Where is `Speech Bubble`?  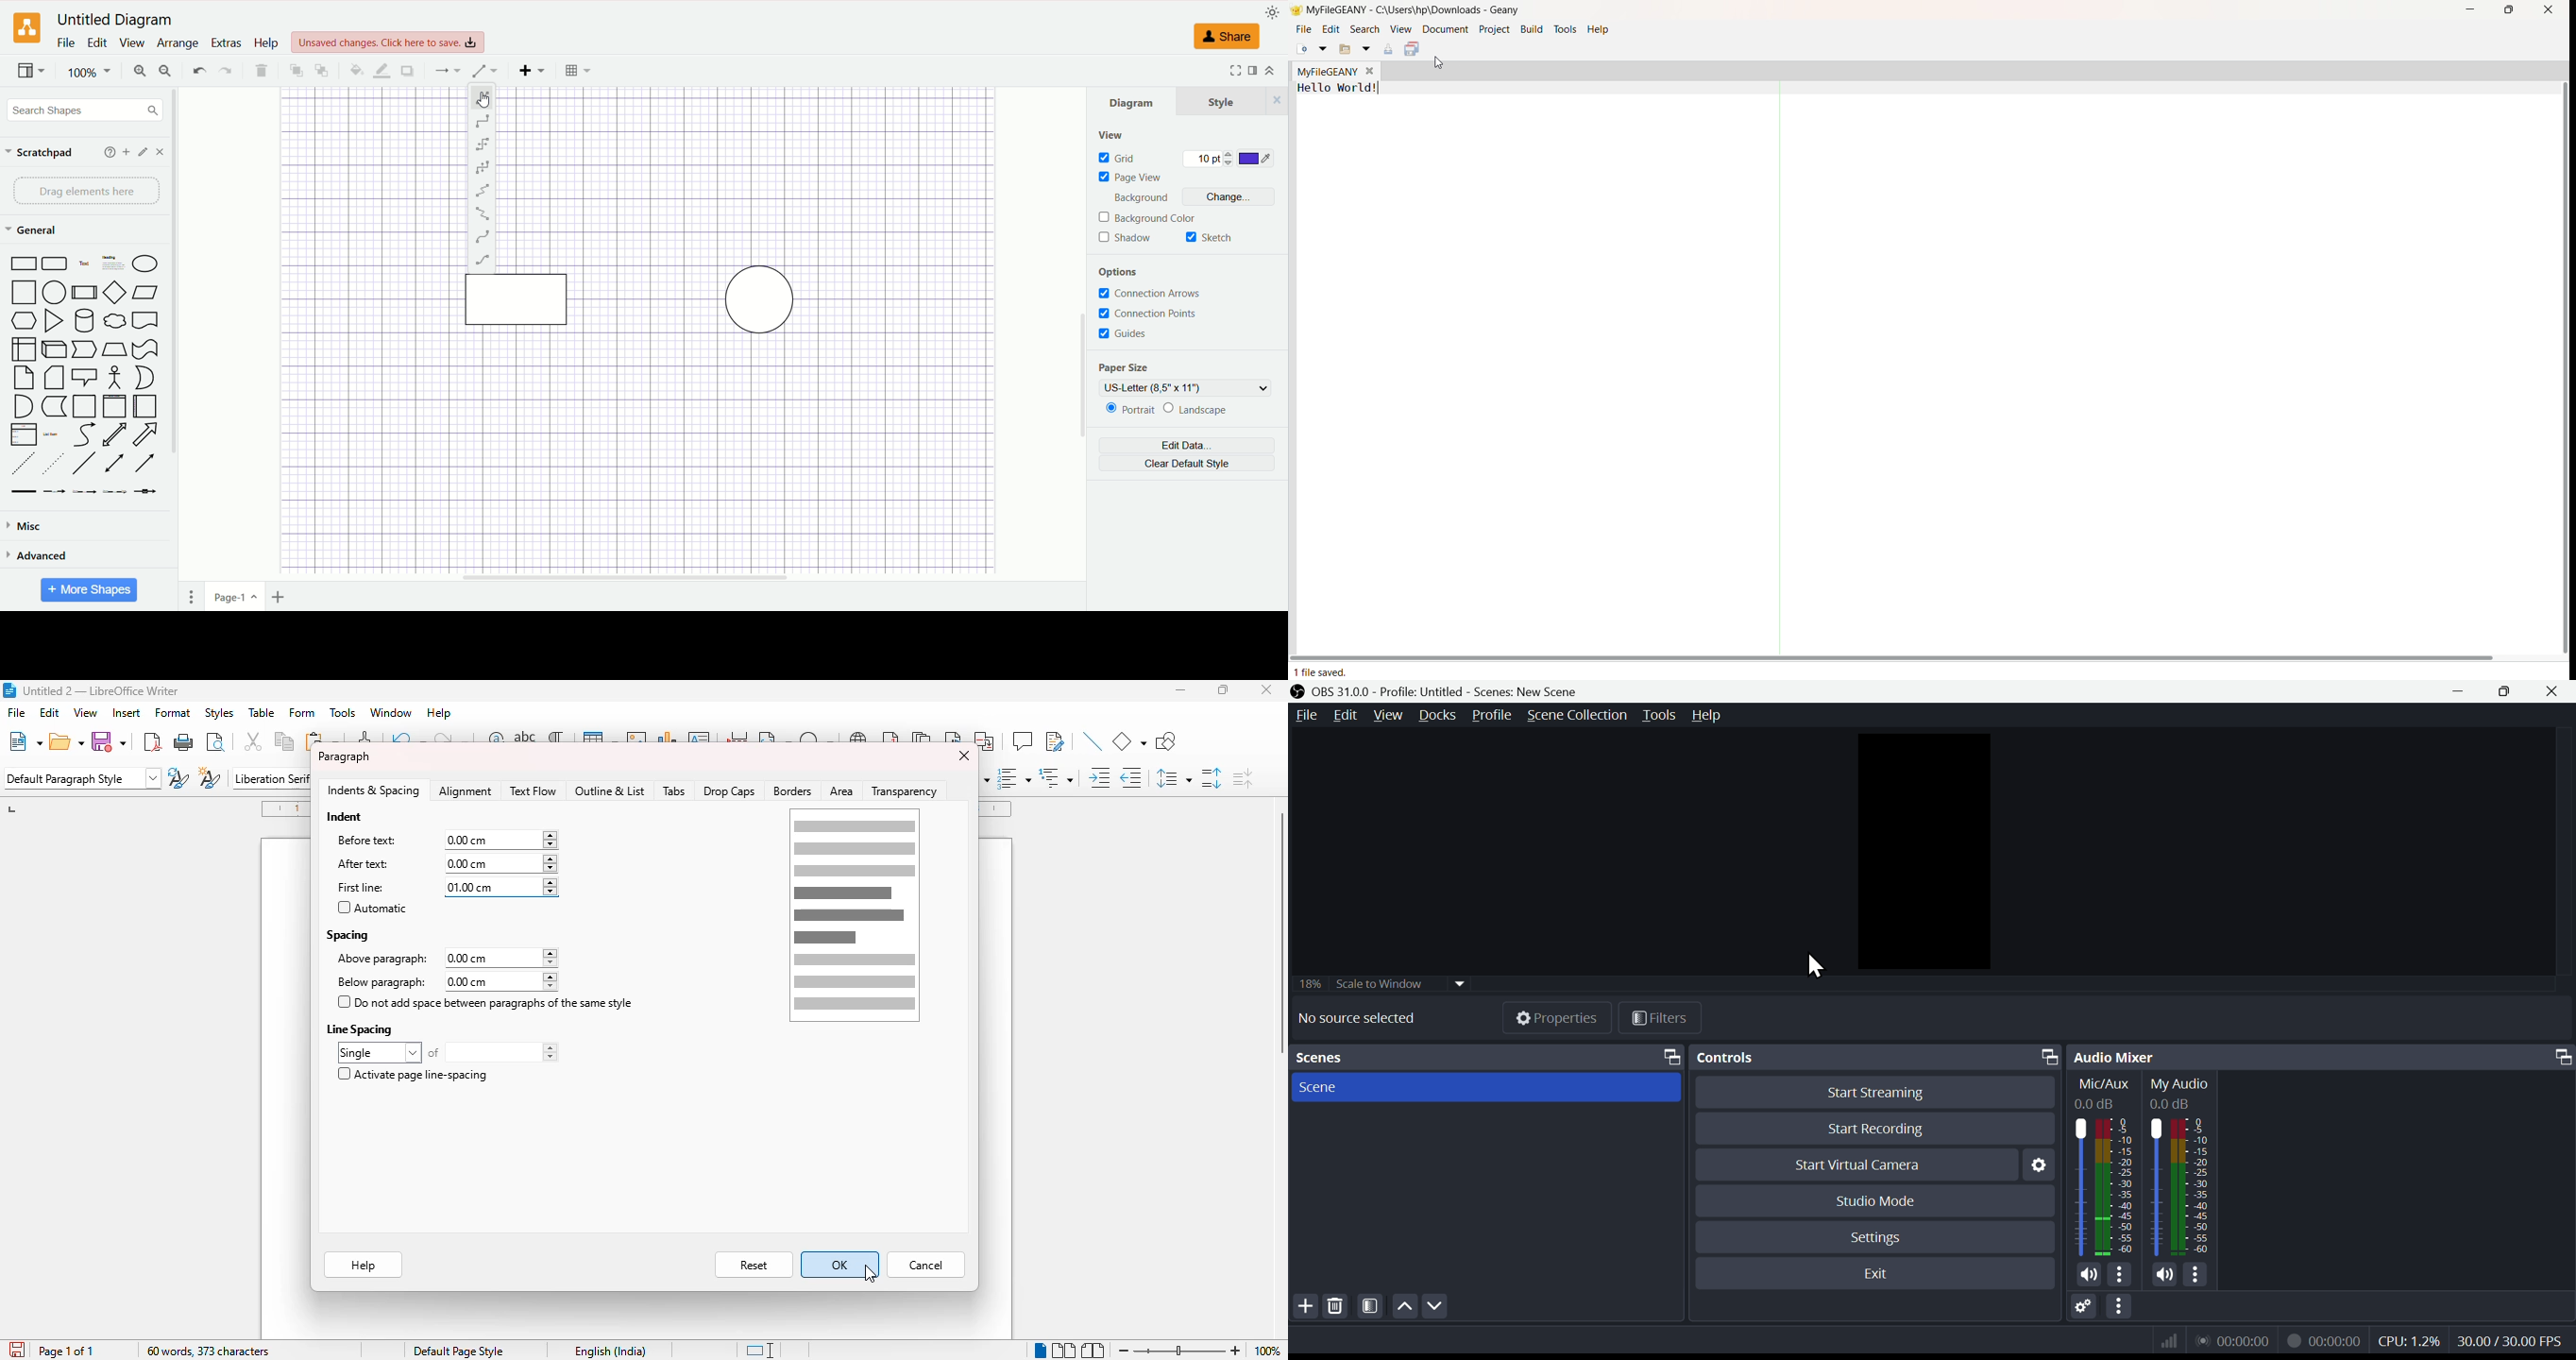
Speech Bubble is located at coordinates (85, 378).